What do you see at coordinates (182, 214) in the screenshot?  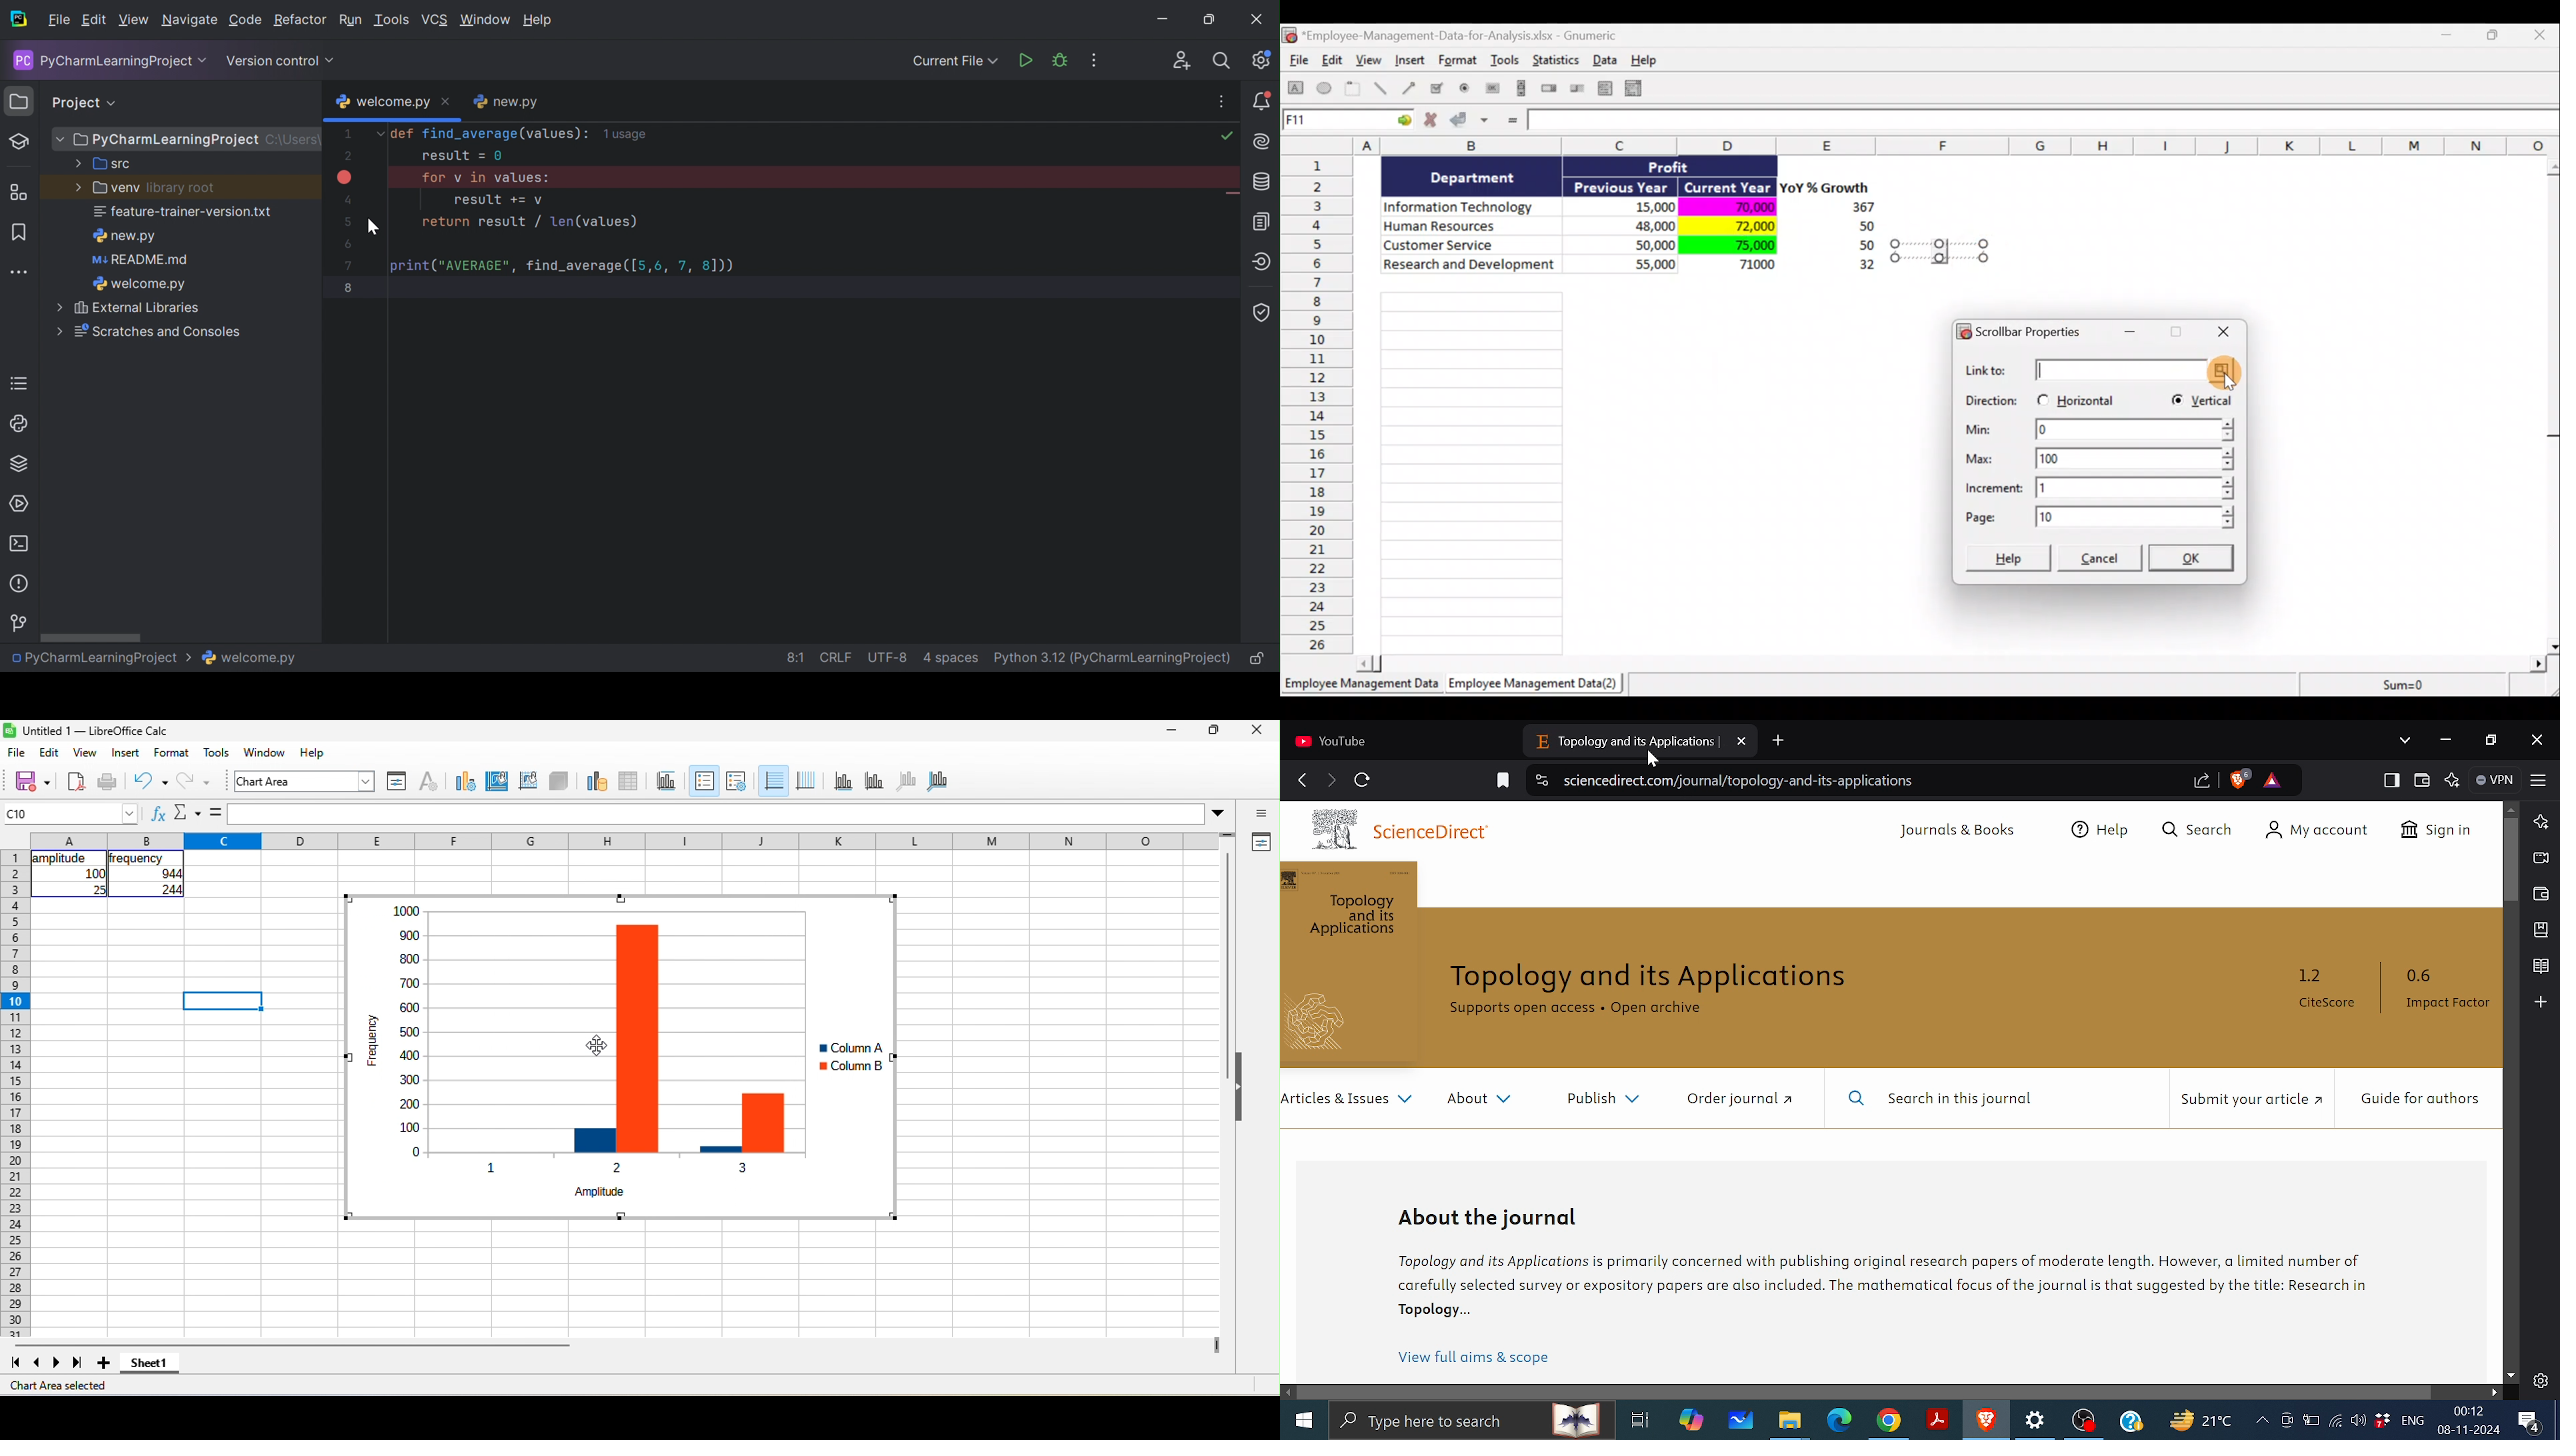 I see `feature-trainer-version` at bounding box center [182, 214].